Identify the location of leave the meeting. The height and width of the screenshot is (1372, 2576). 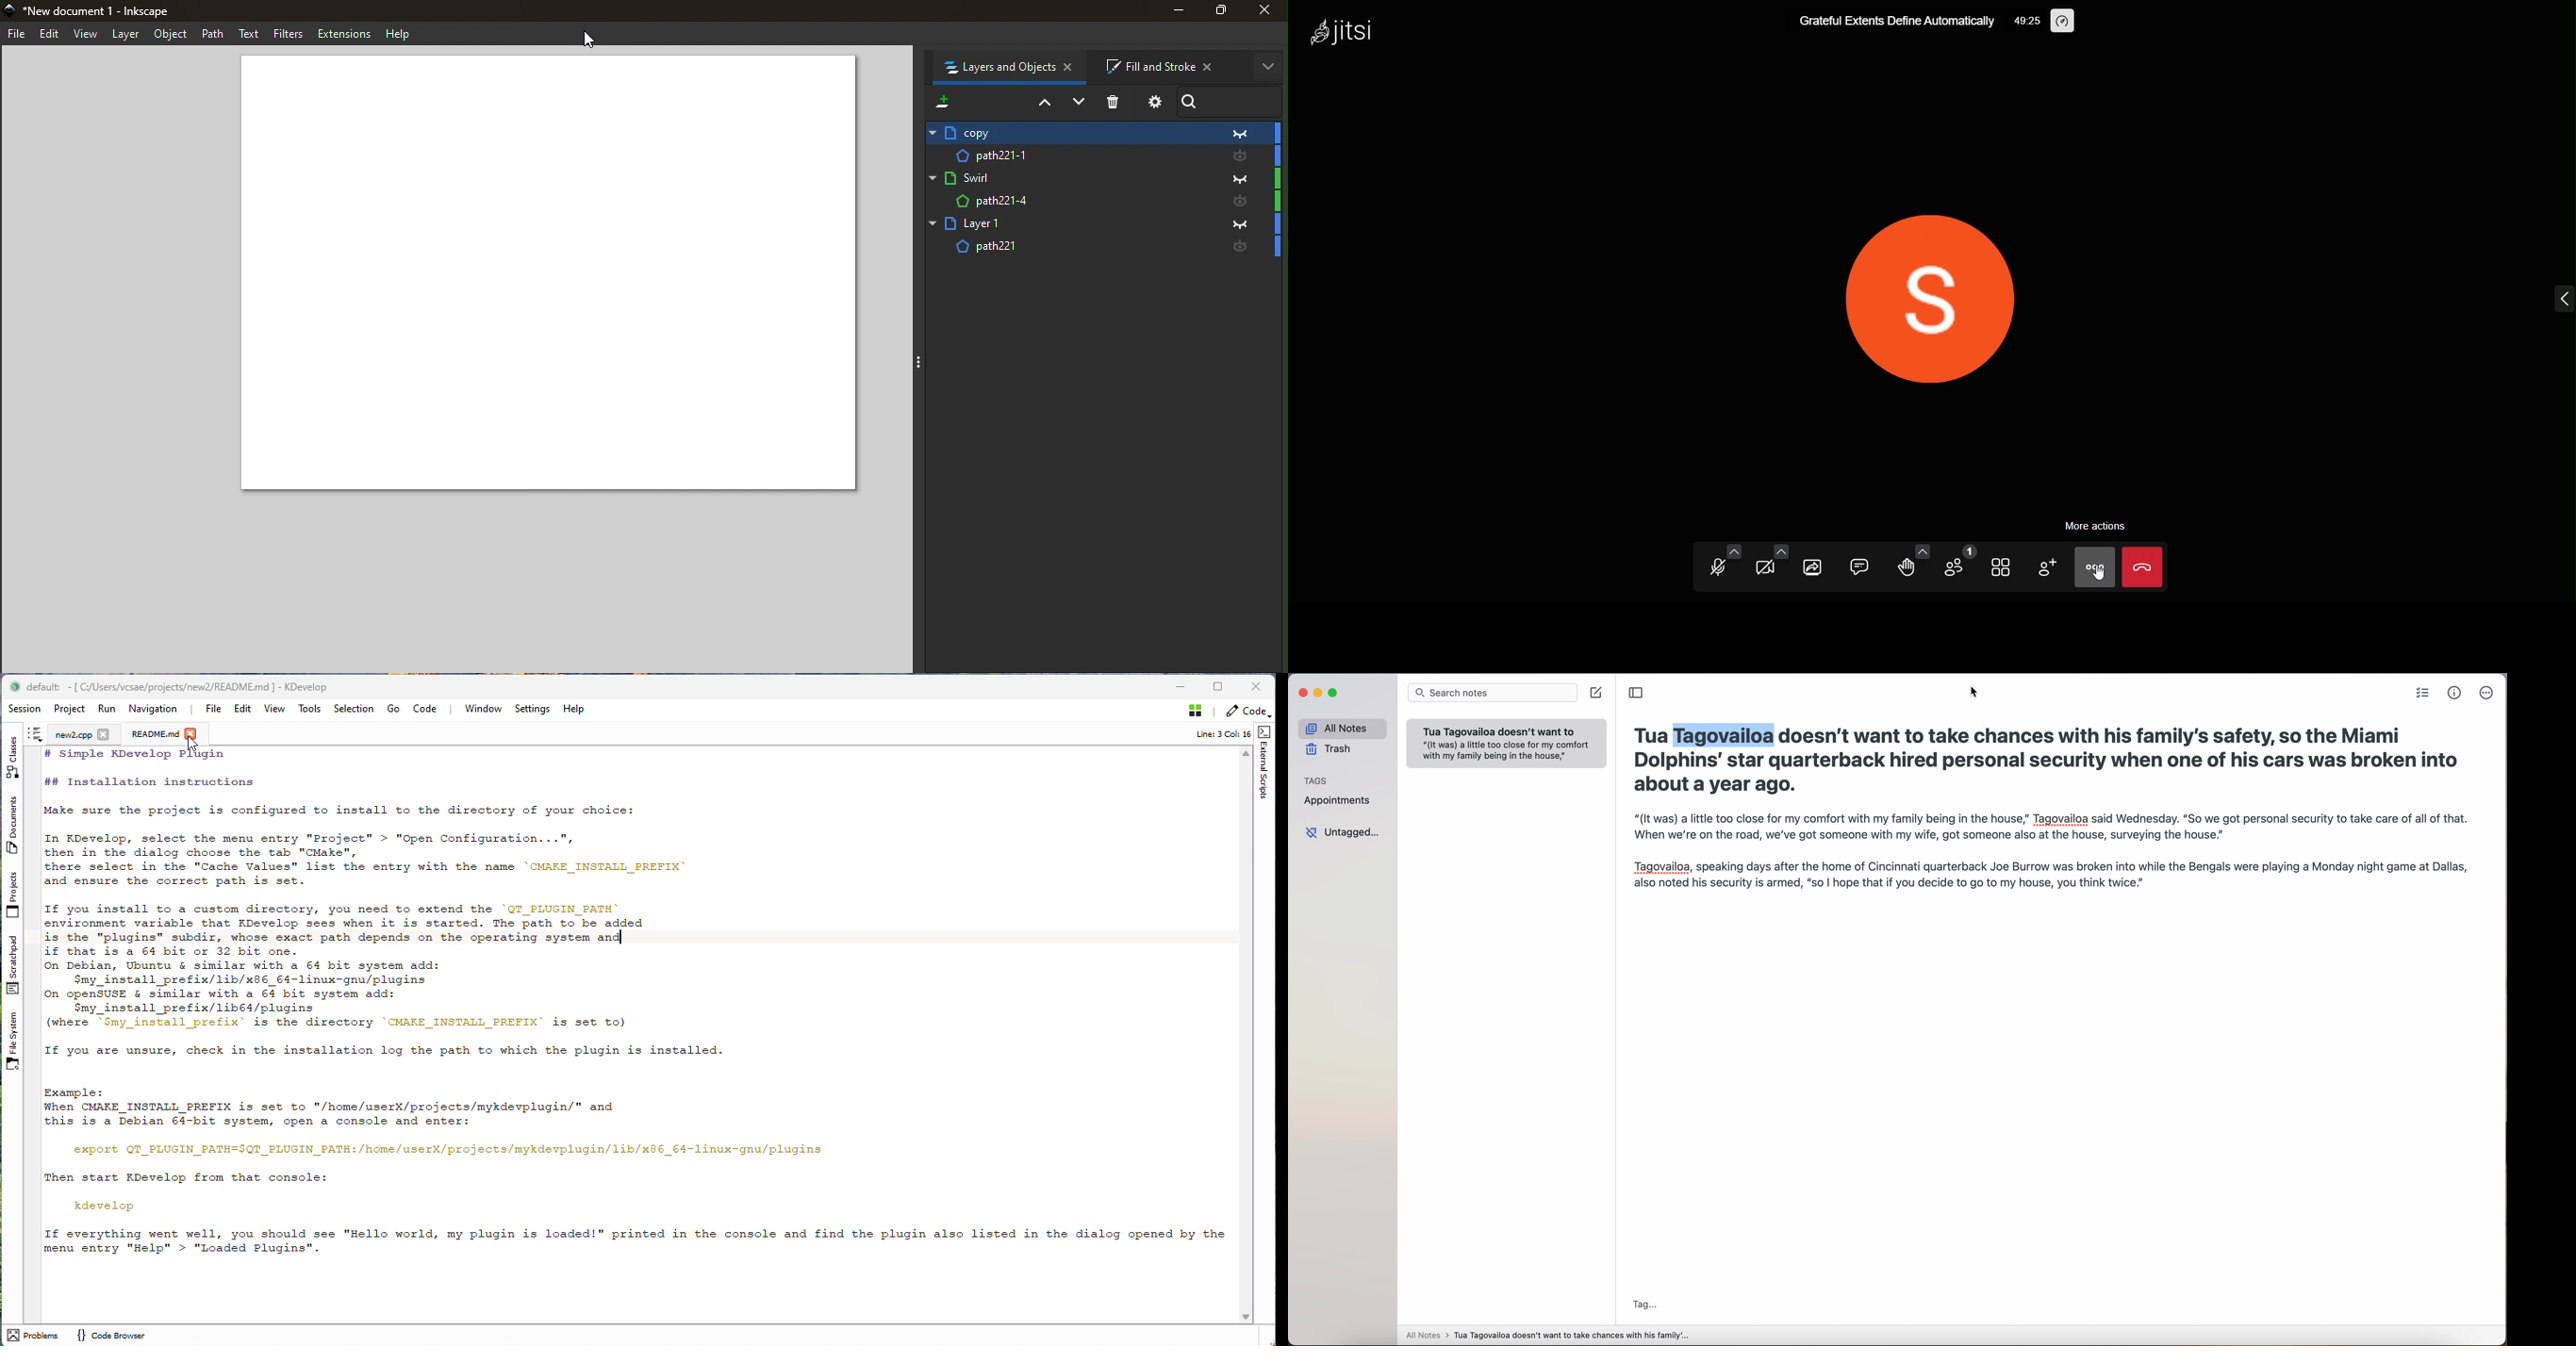
(2144, 566).